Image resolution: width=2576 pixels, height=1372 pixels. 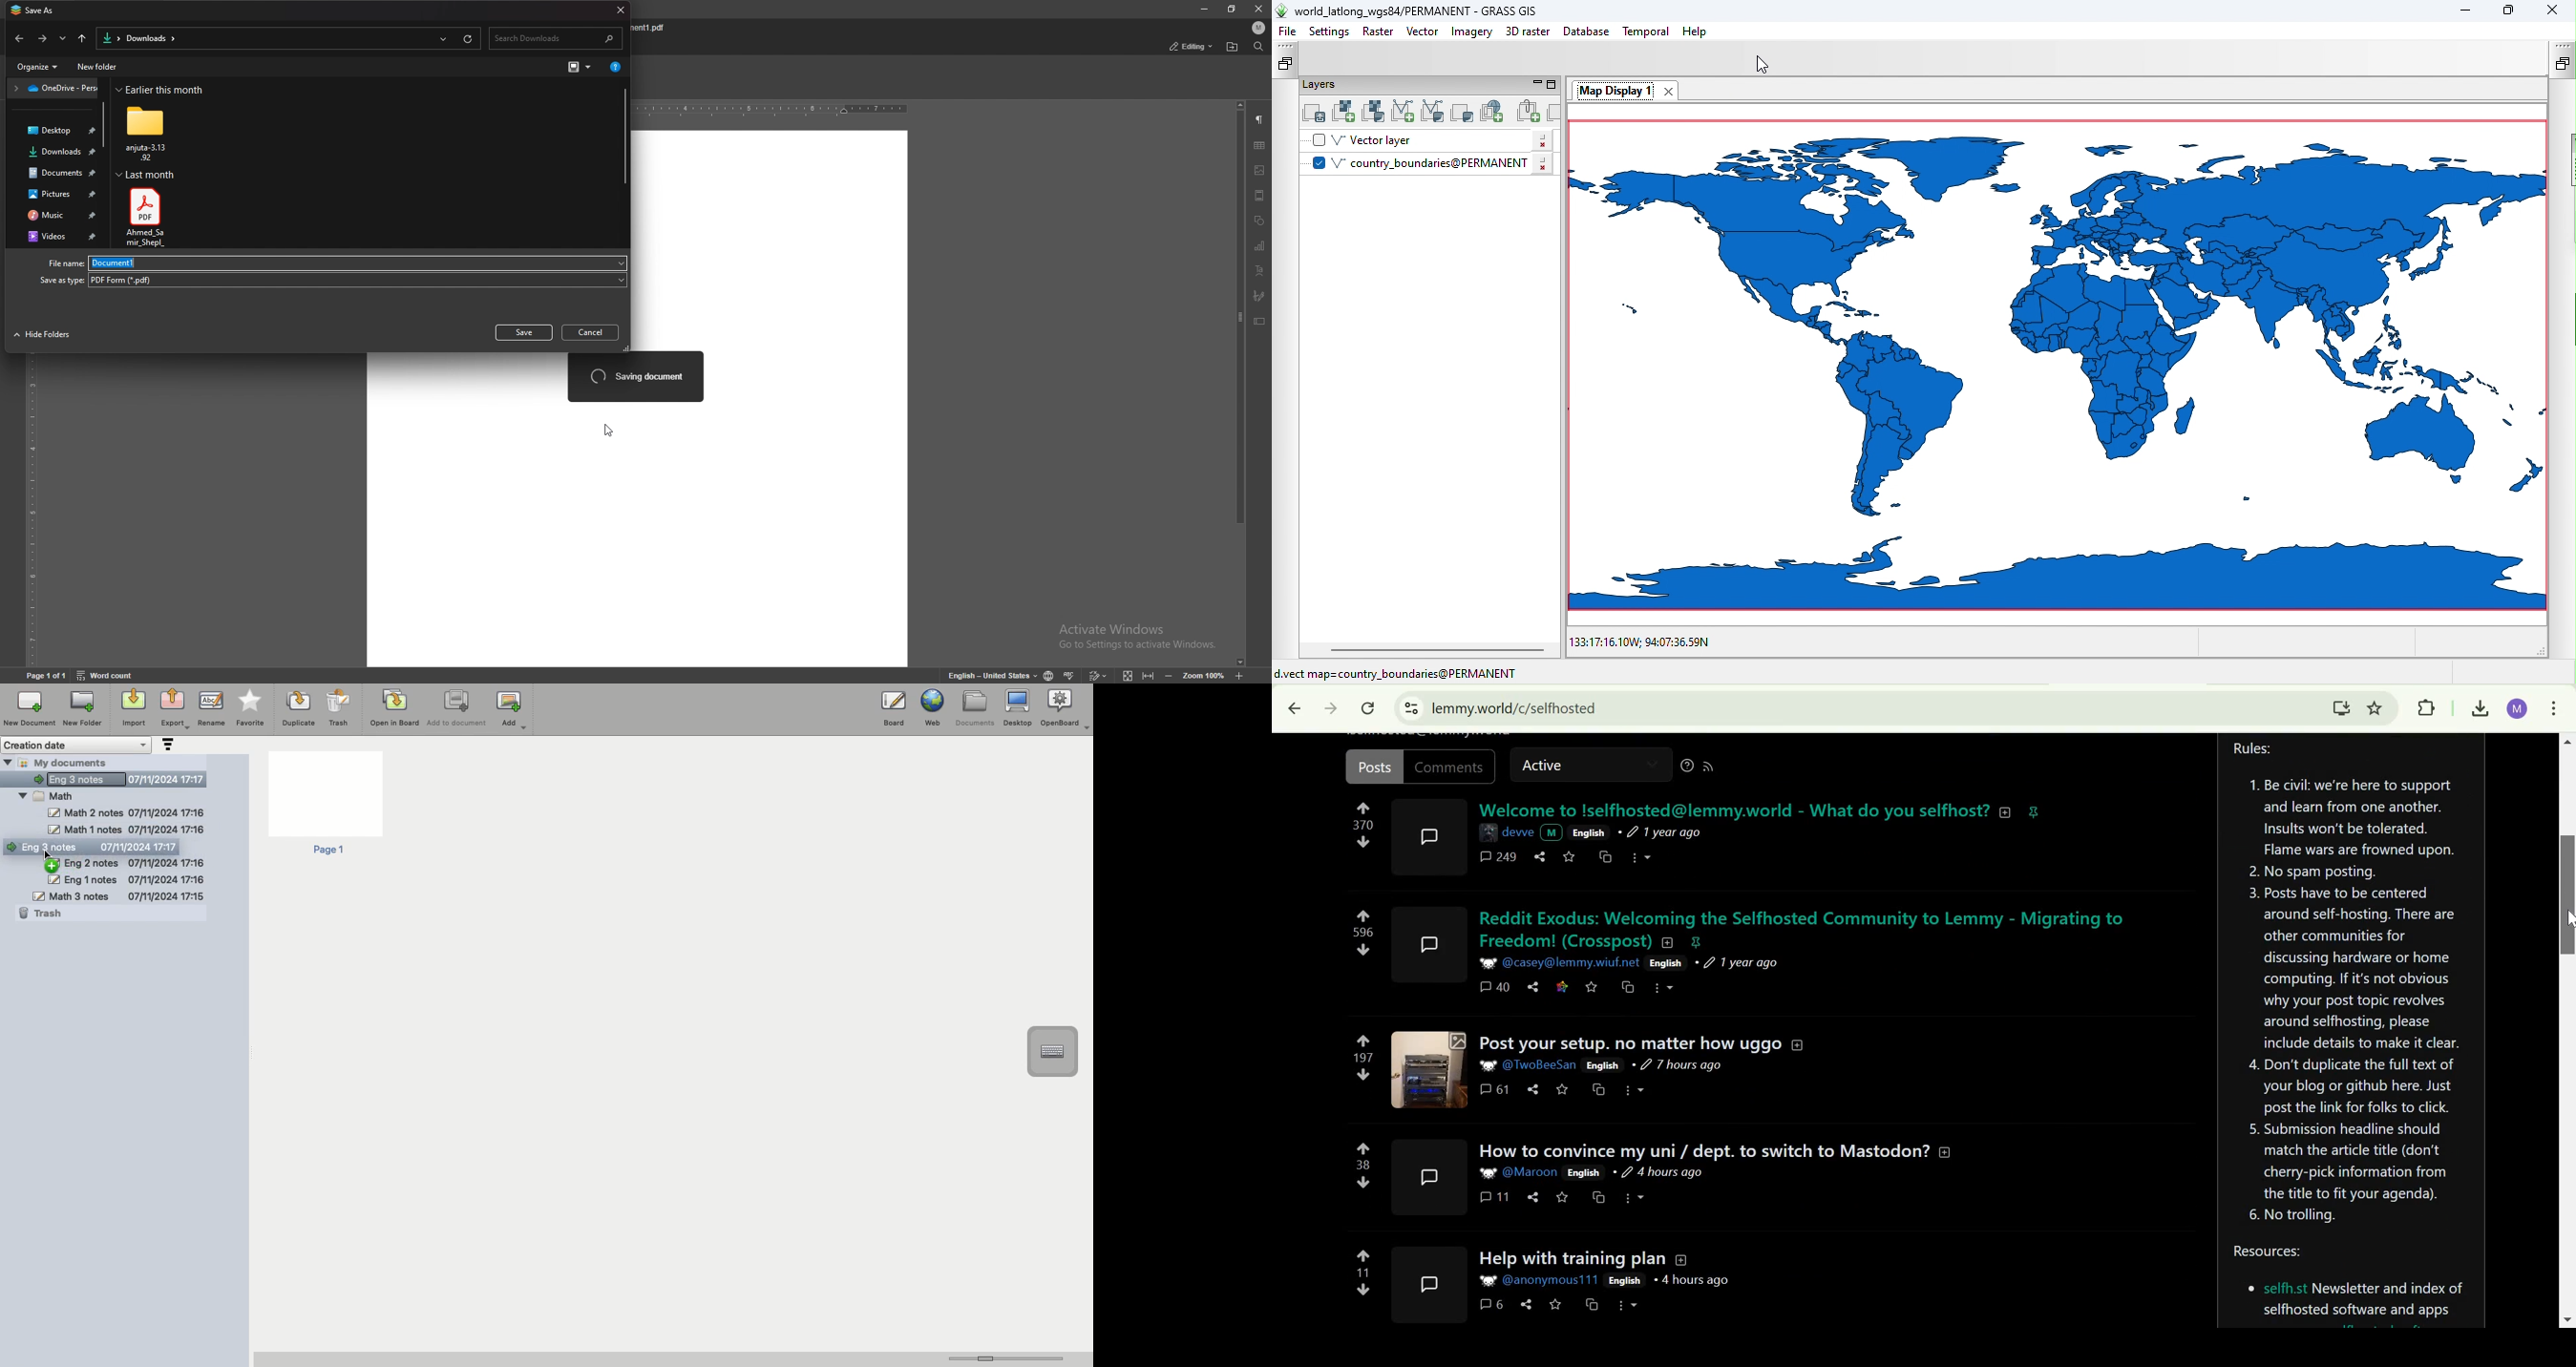 I want to click on picture, so click(x=1487, y=962).